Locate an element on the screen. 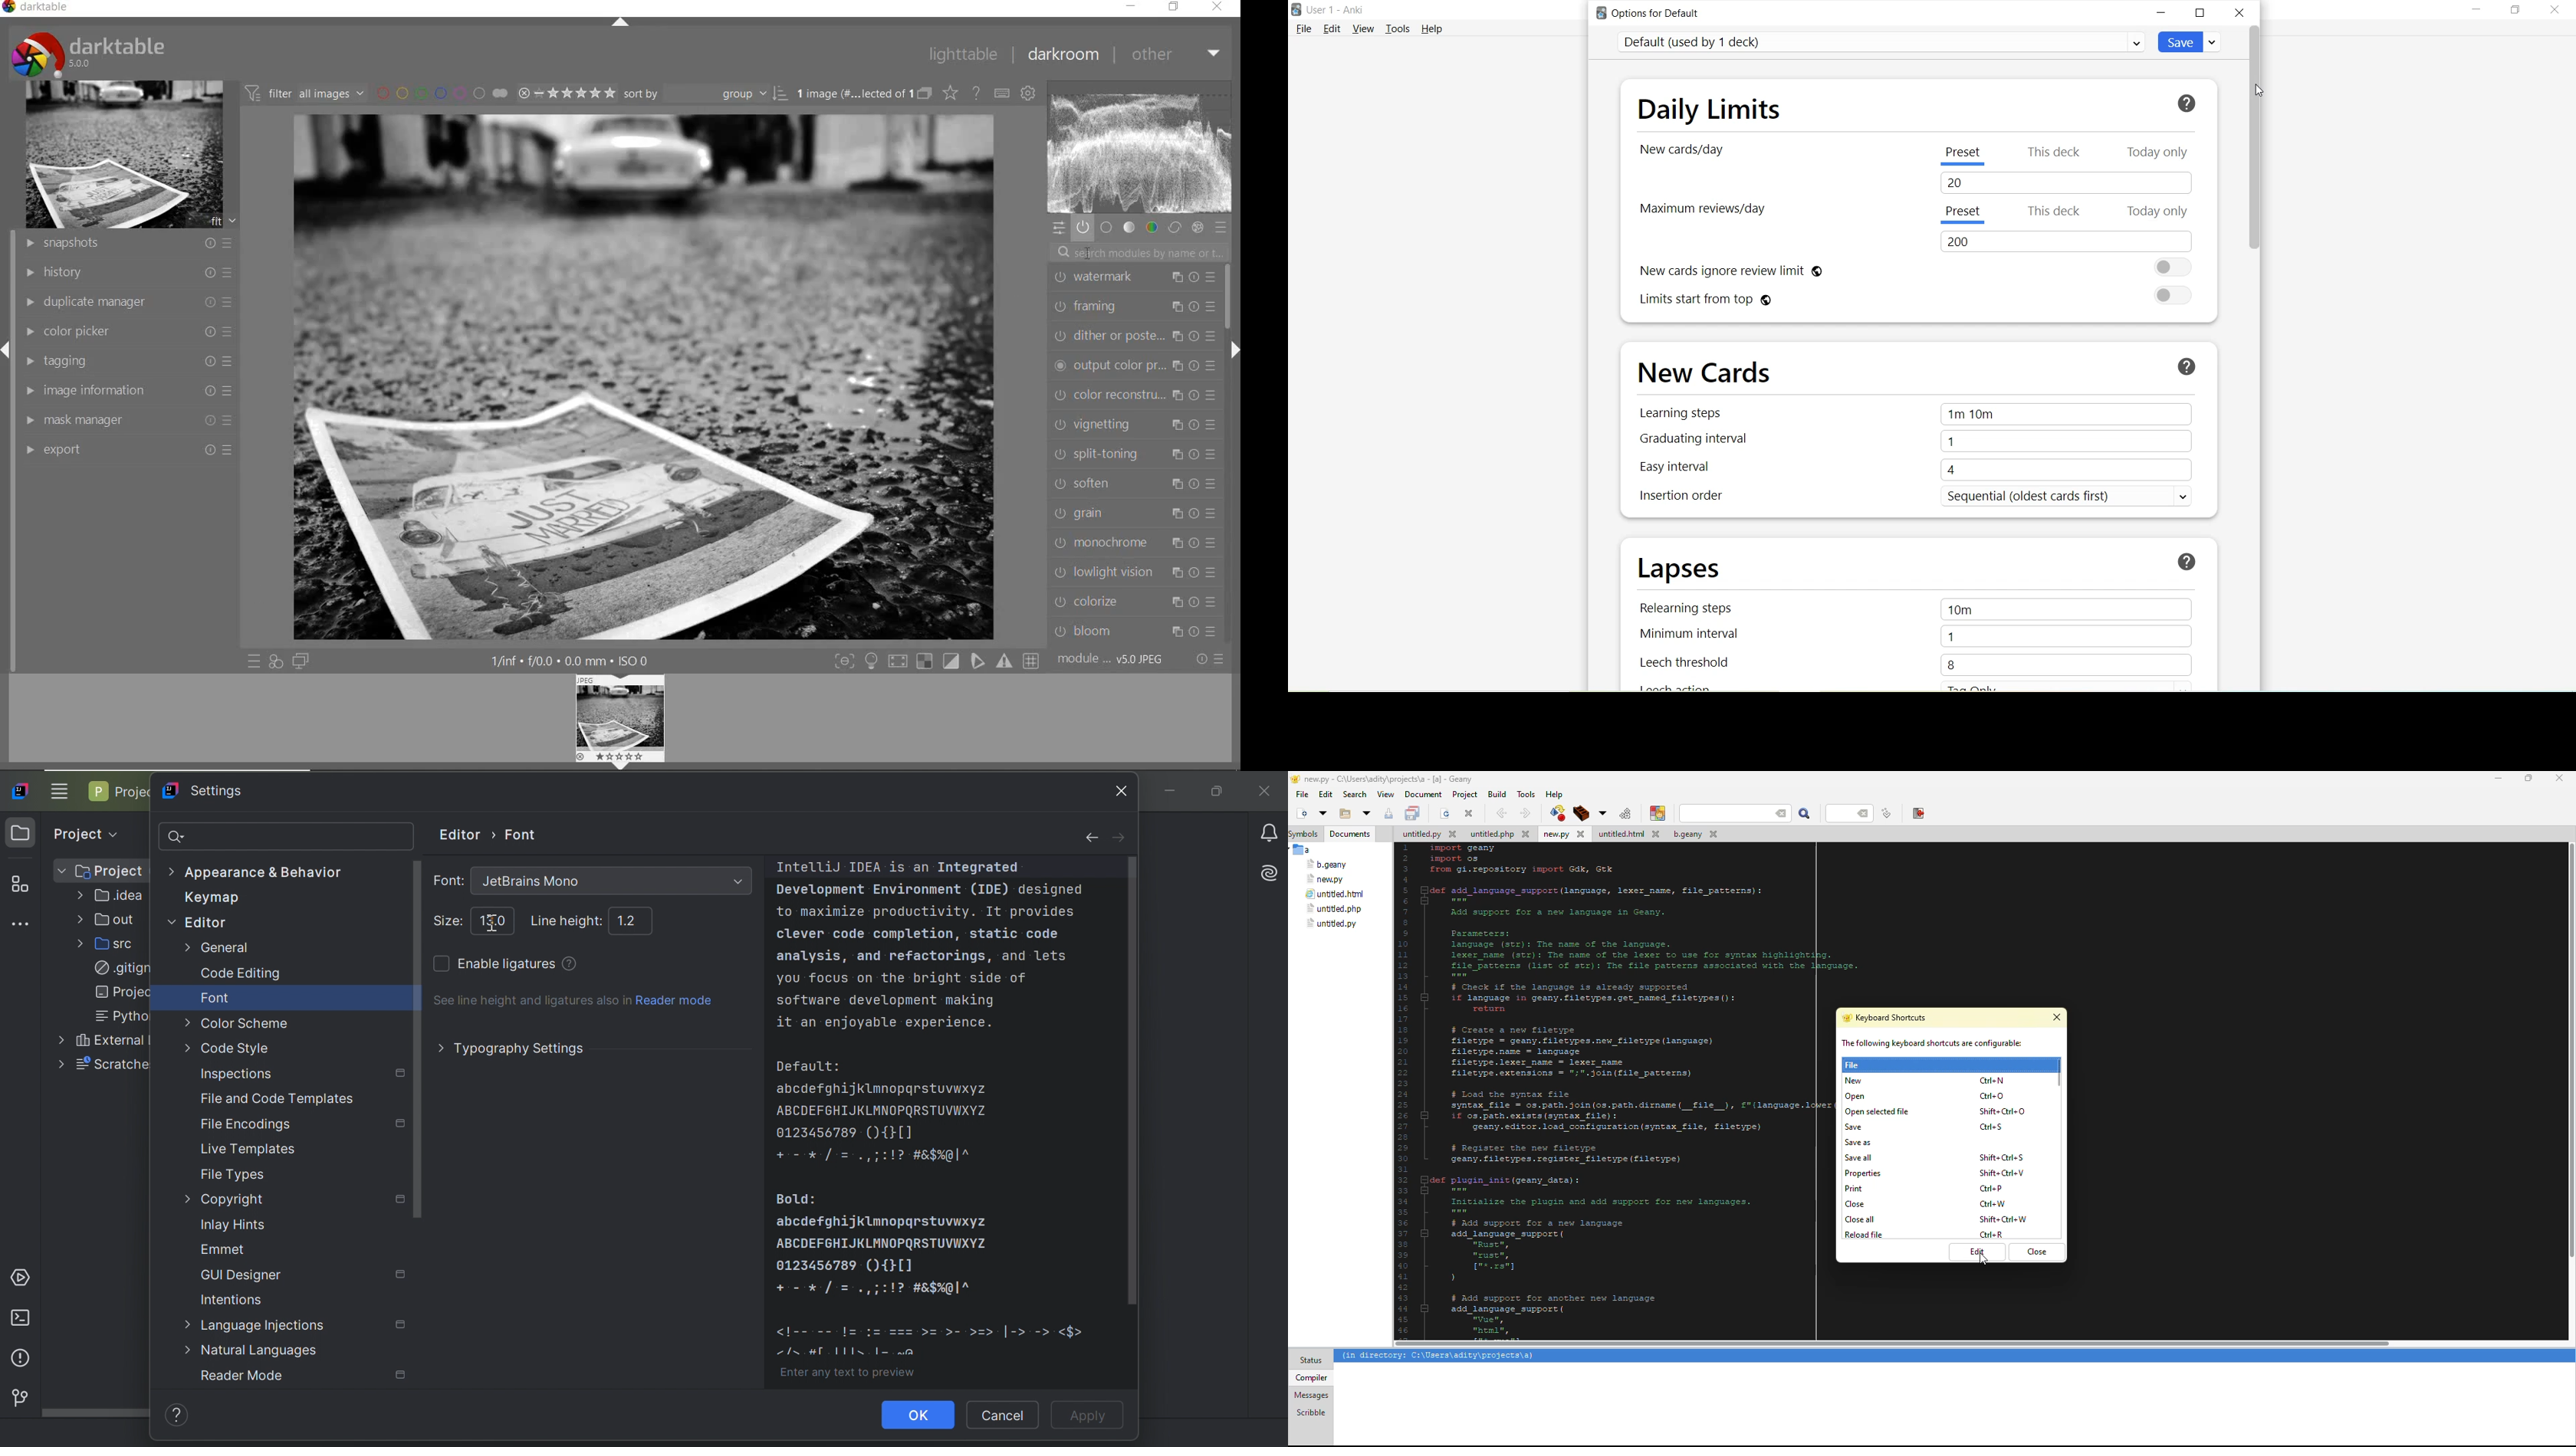 This screenshot has height=1456, width=2576. Use several characters as a single ligature. Ligatures enhance code readability. Use the section below to preview the changes. is located at coordinates (570, 963).